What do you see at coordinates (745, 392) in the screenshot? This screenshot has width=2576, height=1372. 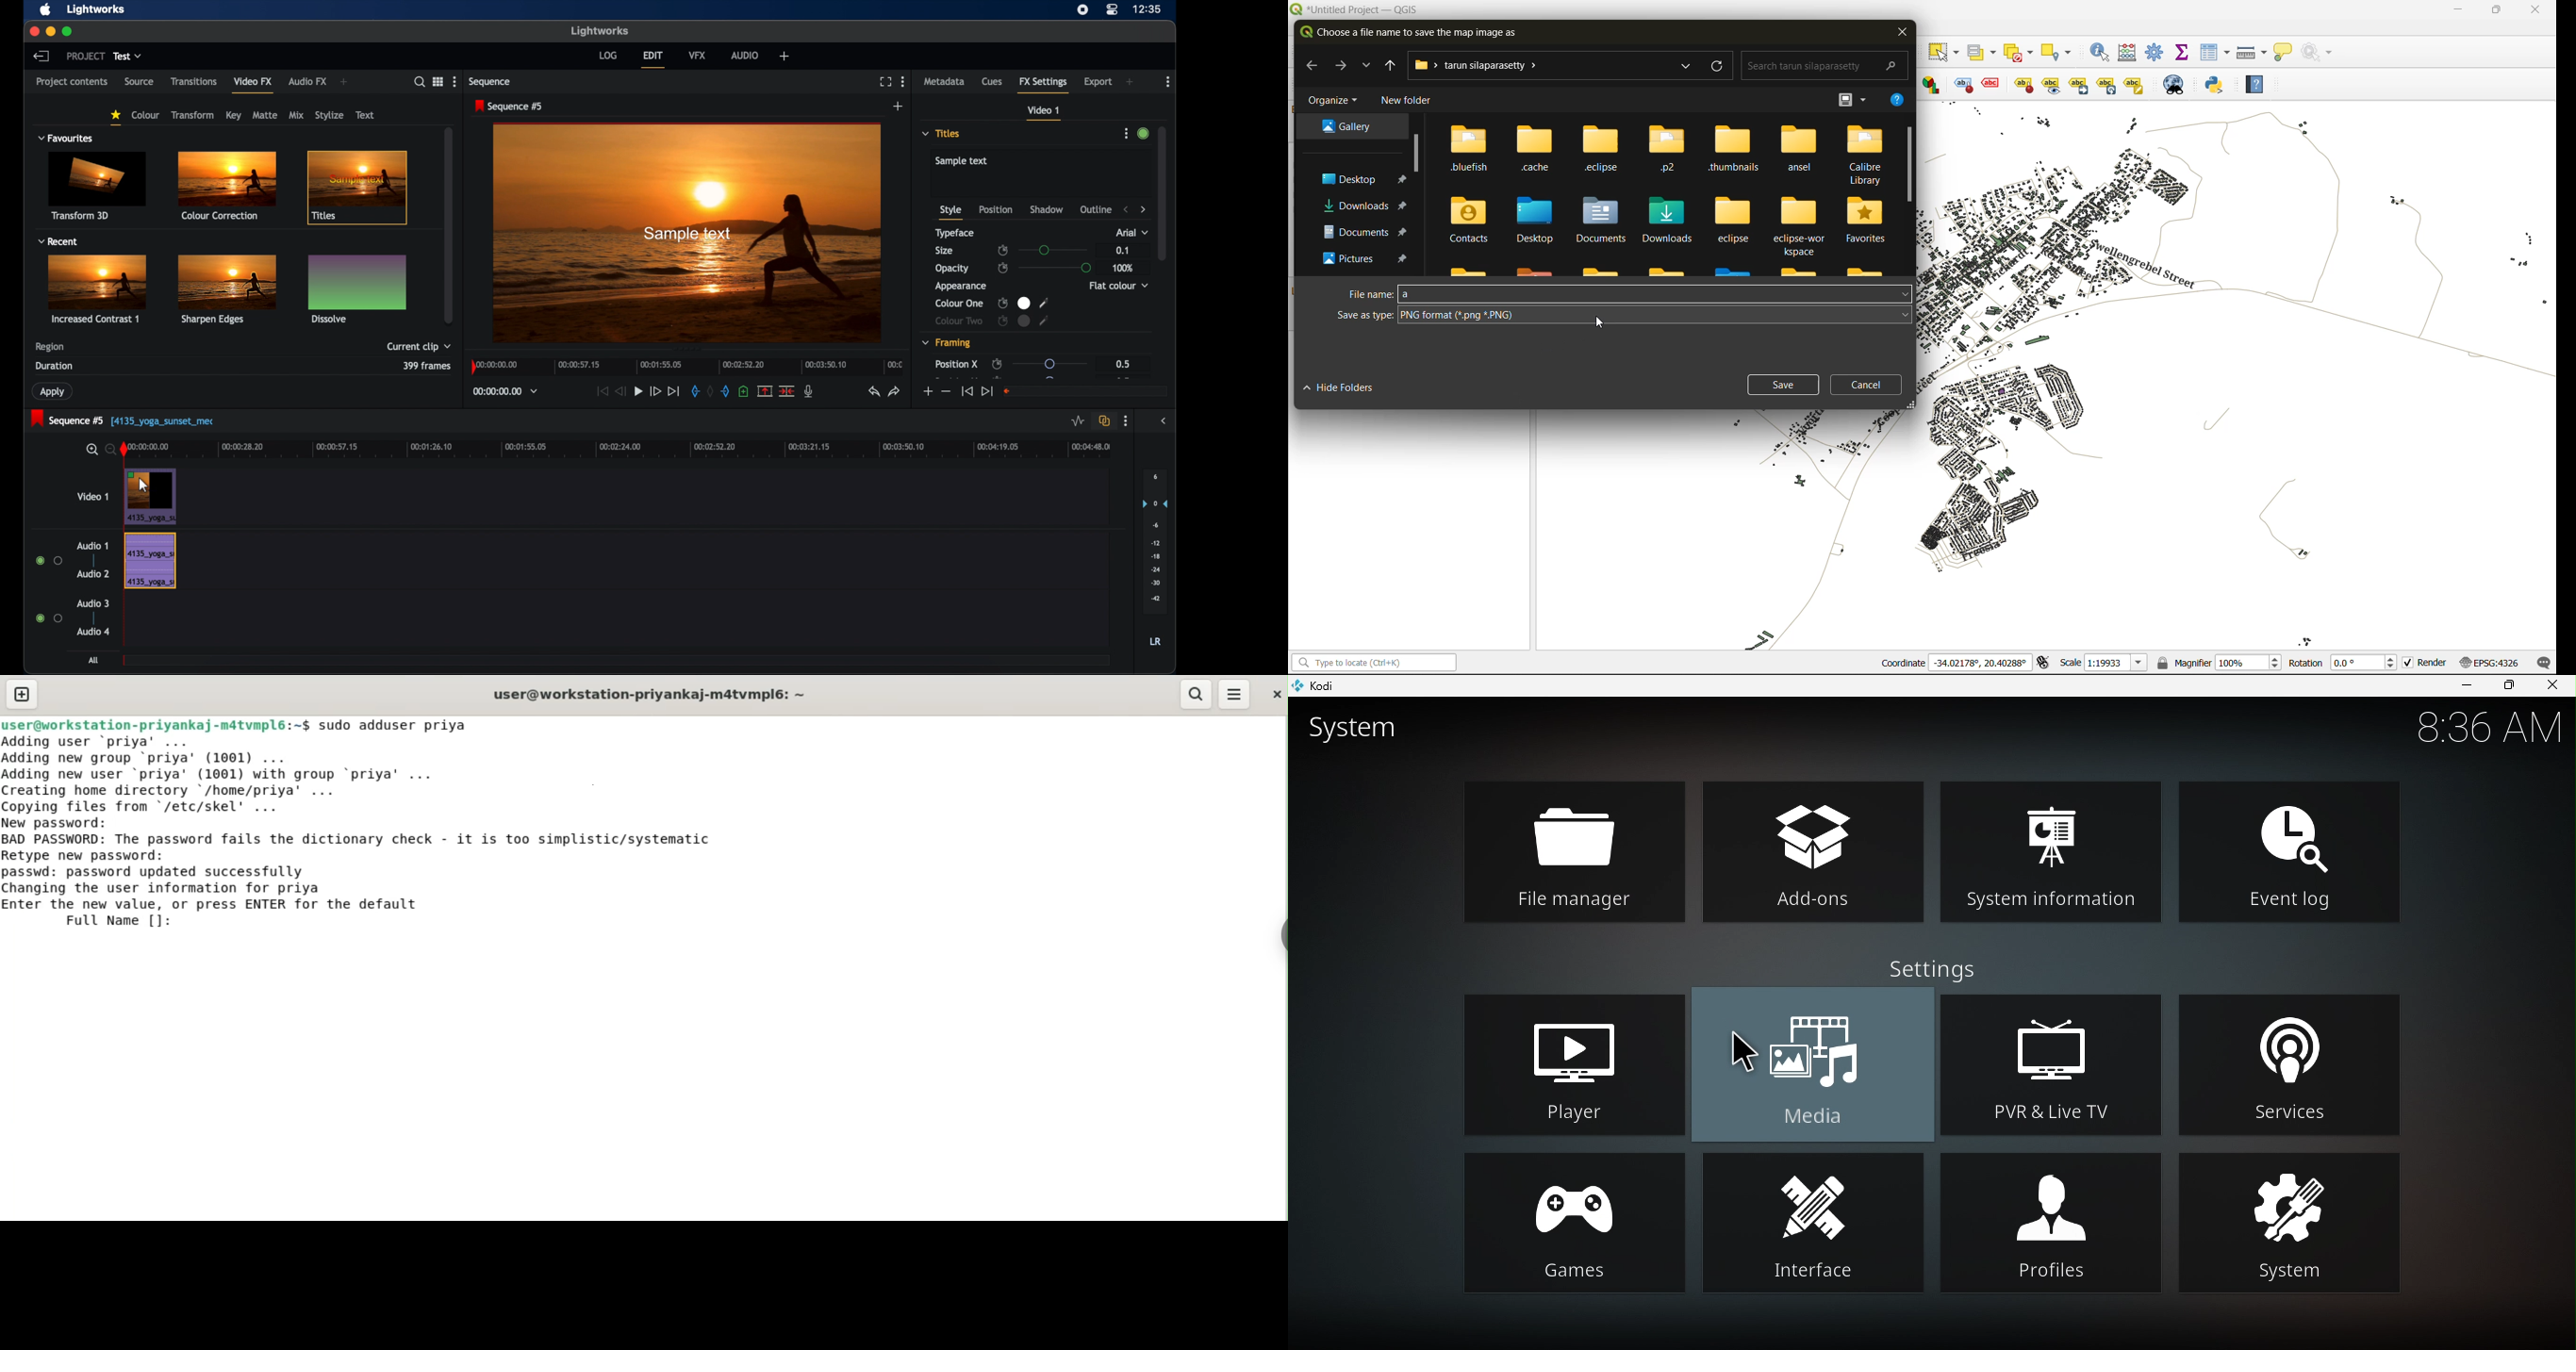 I see `add cue at current position` at bounding box center [745, 392].